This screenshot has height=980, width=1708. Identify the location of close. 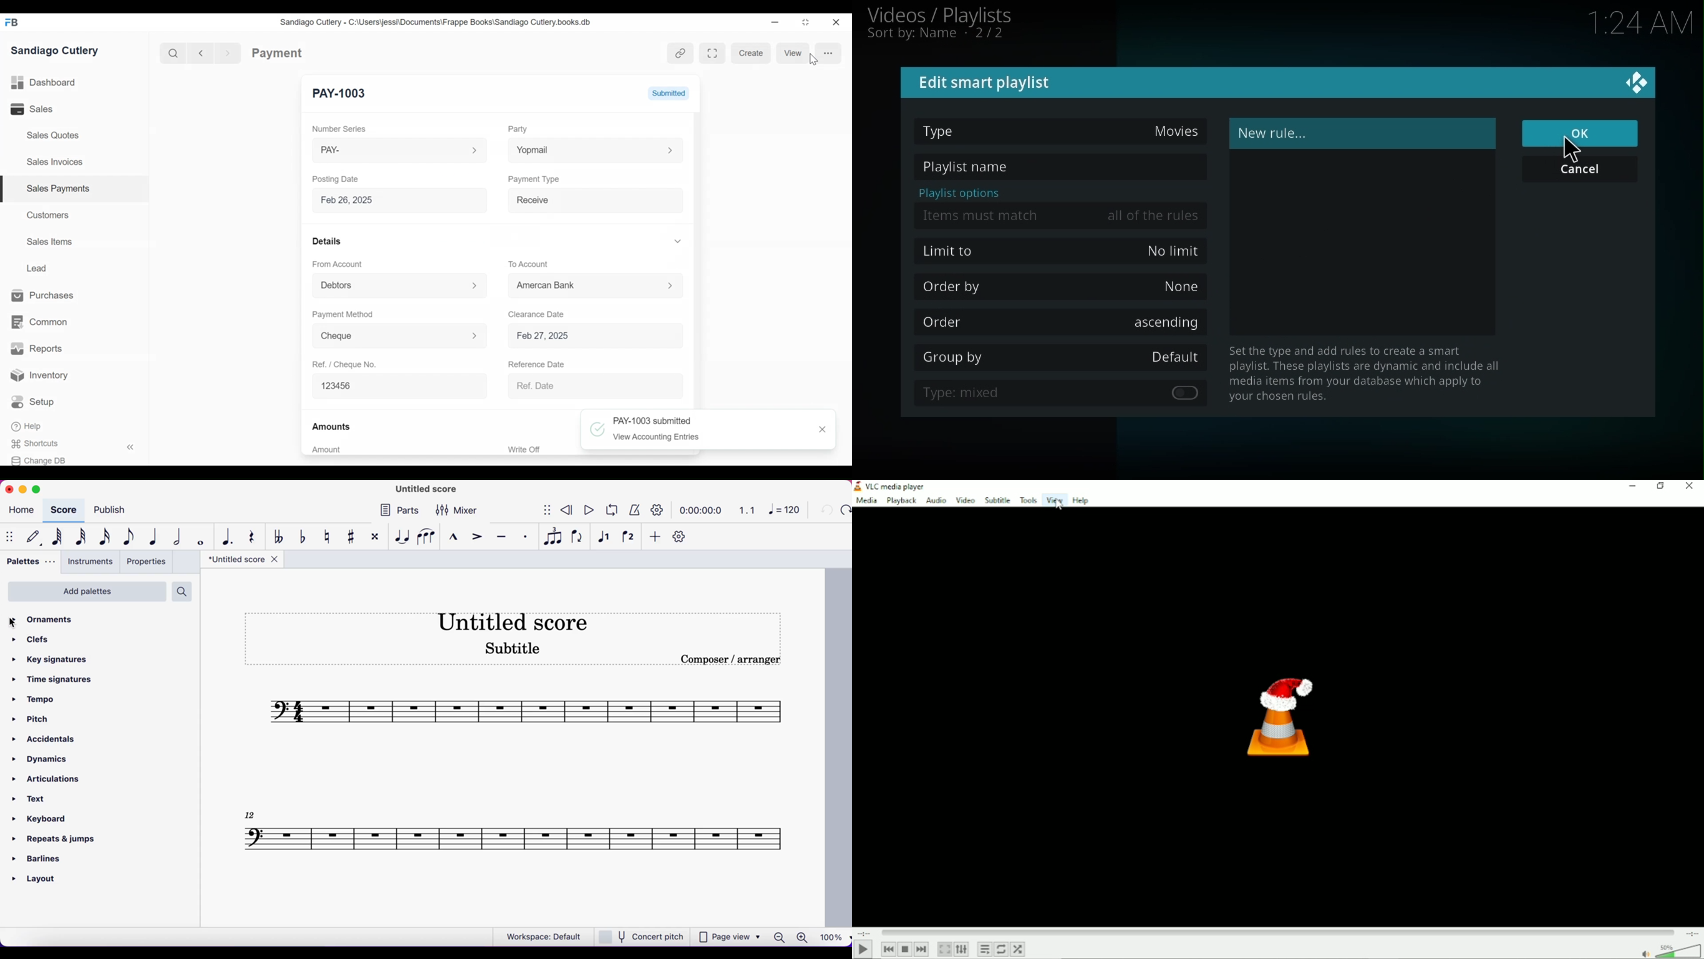
(9, 489).